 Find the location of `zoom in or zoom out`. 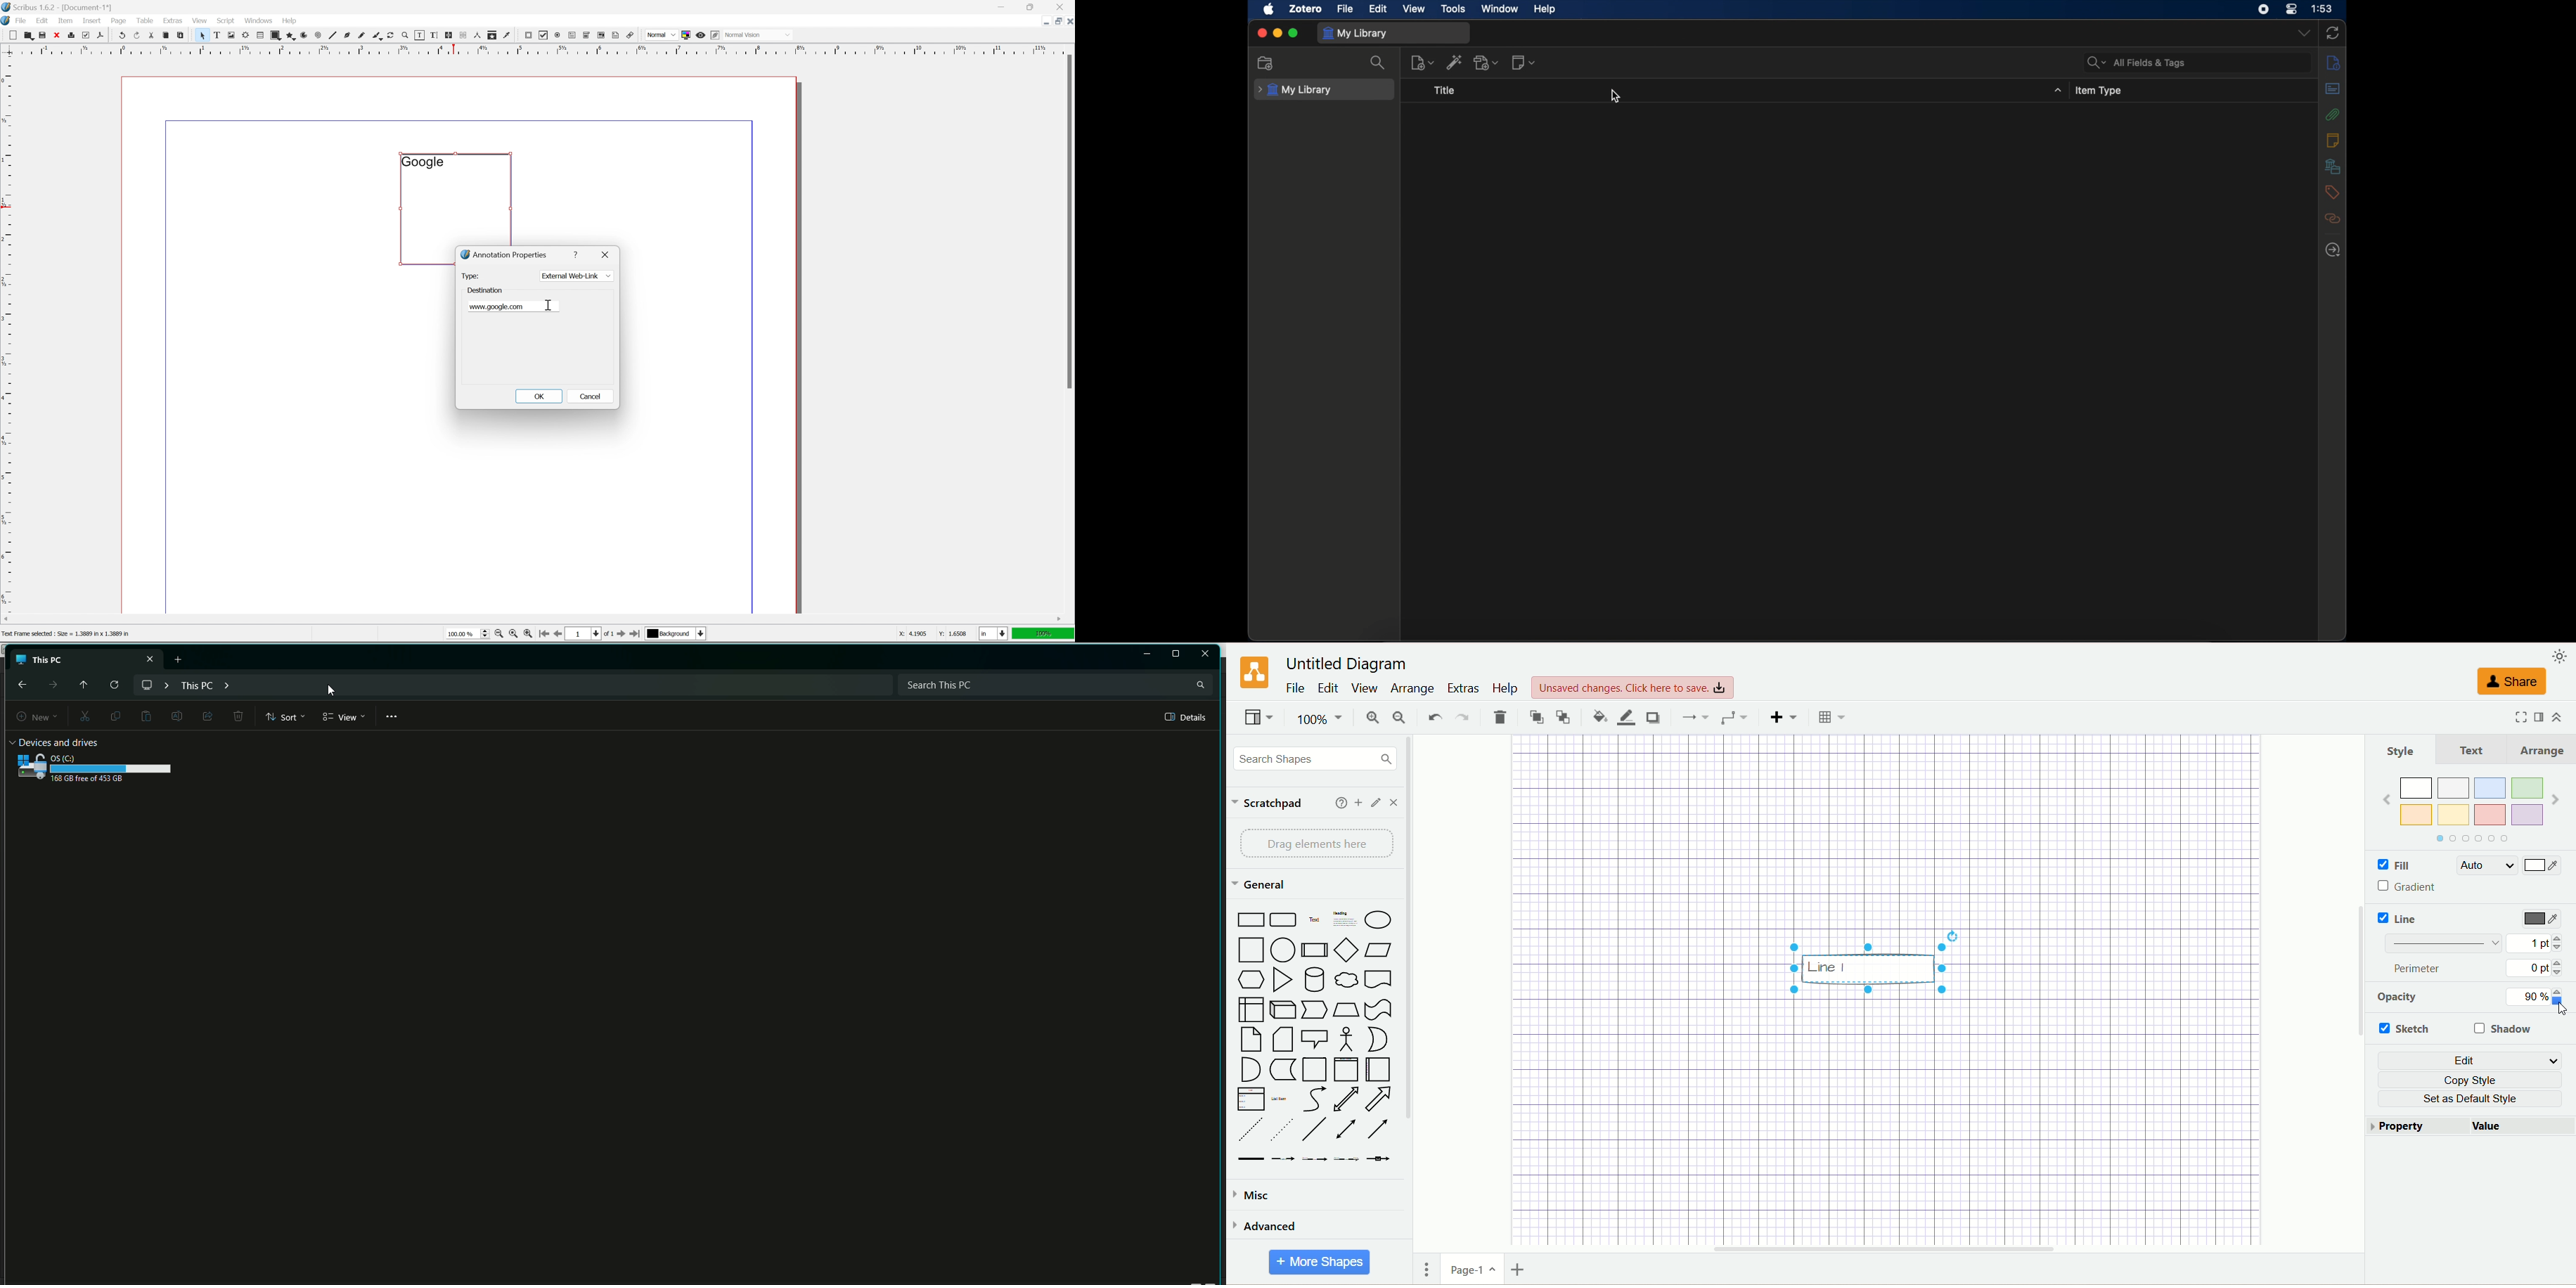

zoom in or zoom out is located at coordinates (406, 36).